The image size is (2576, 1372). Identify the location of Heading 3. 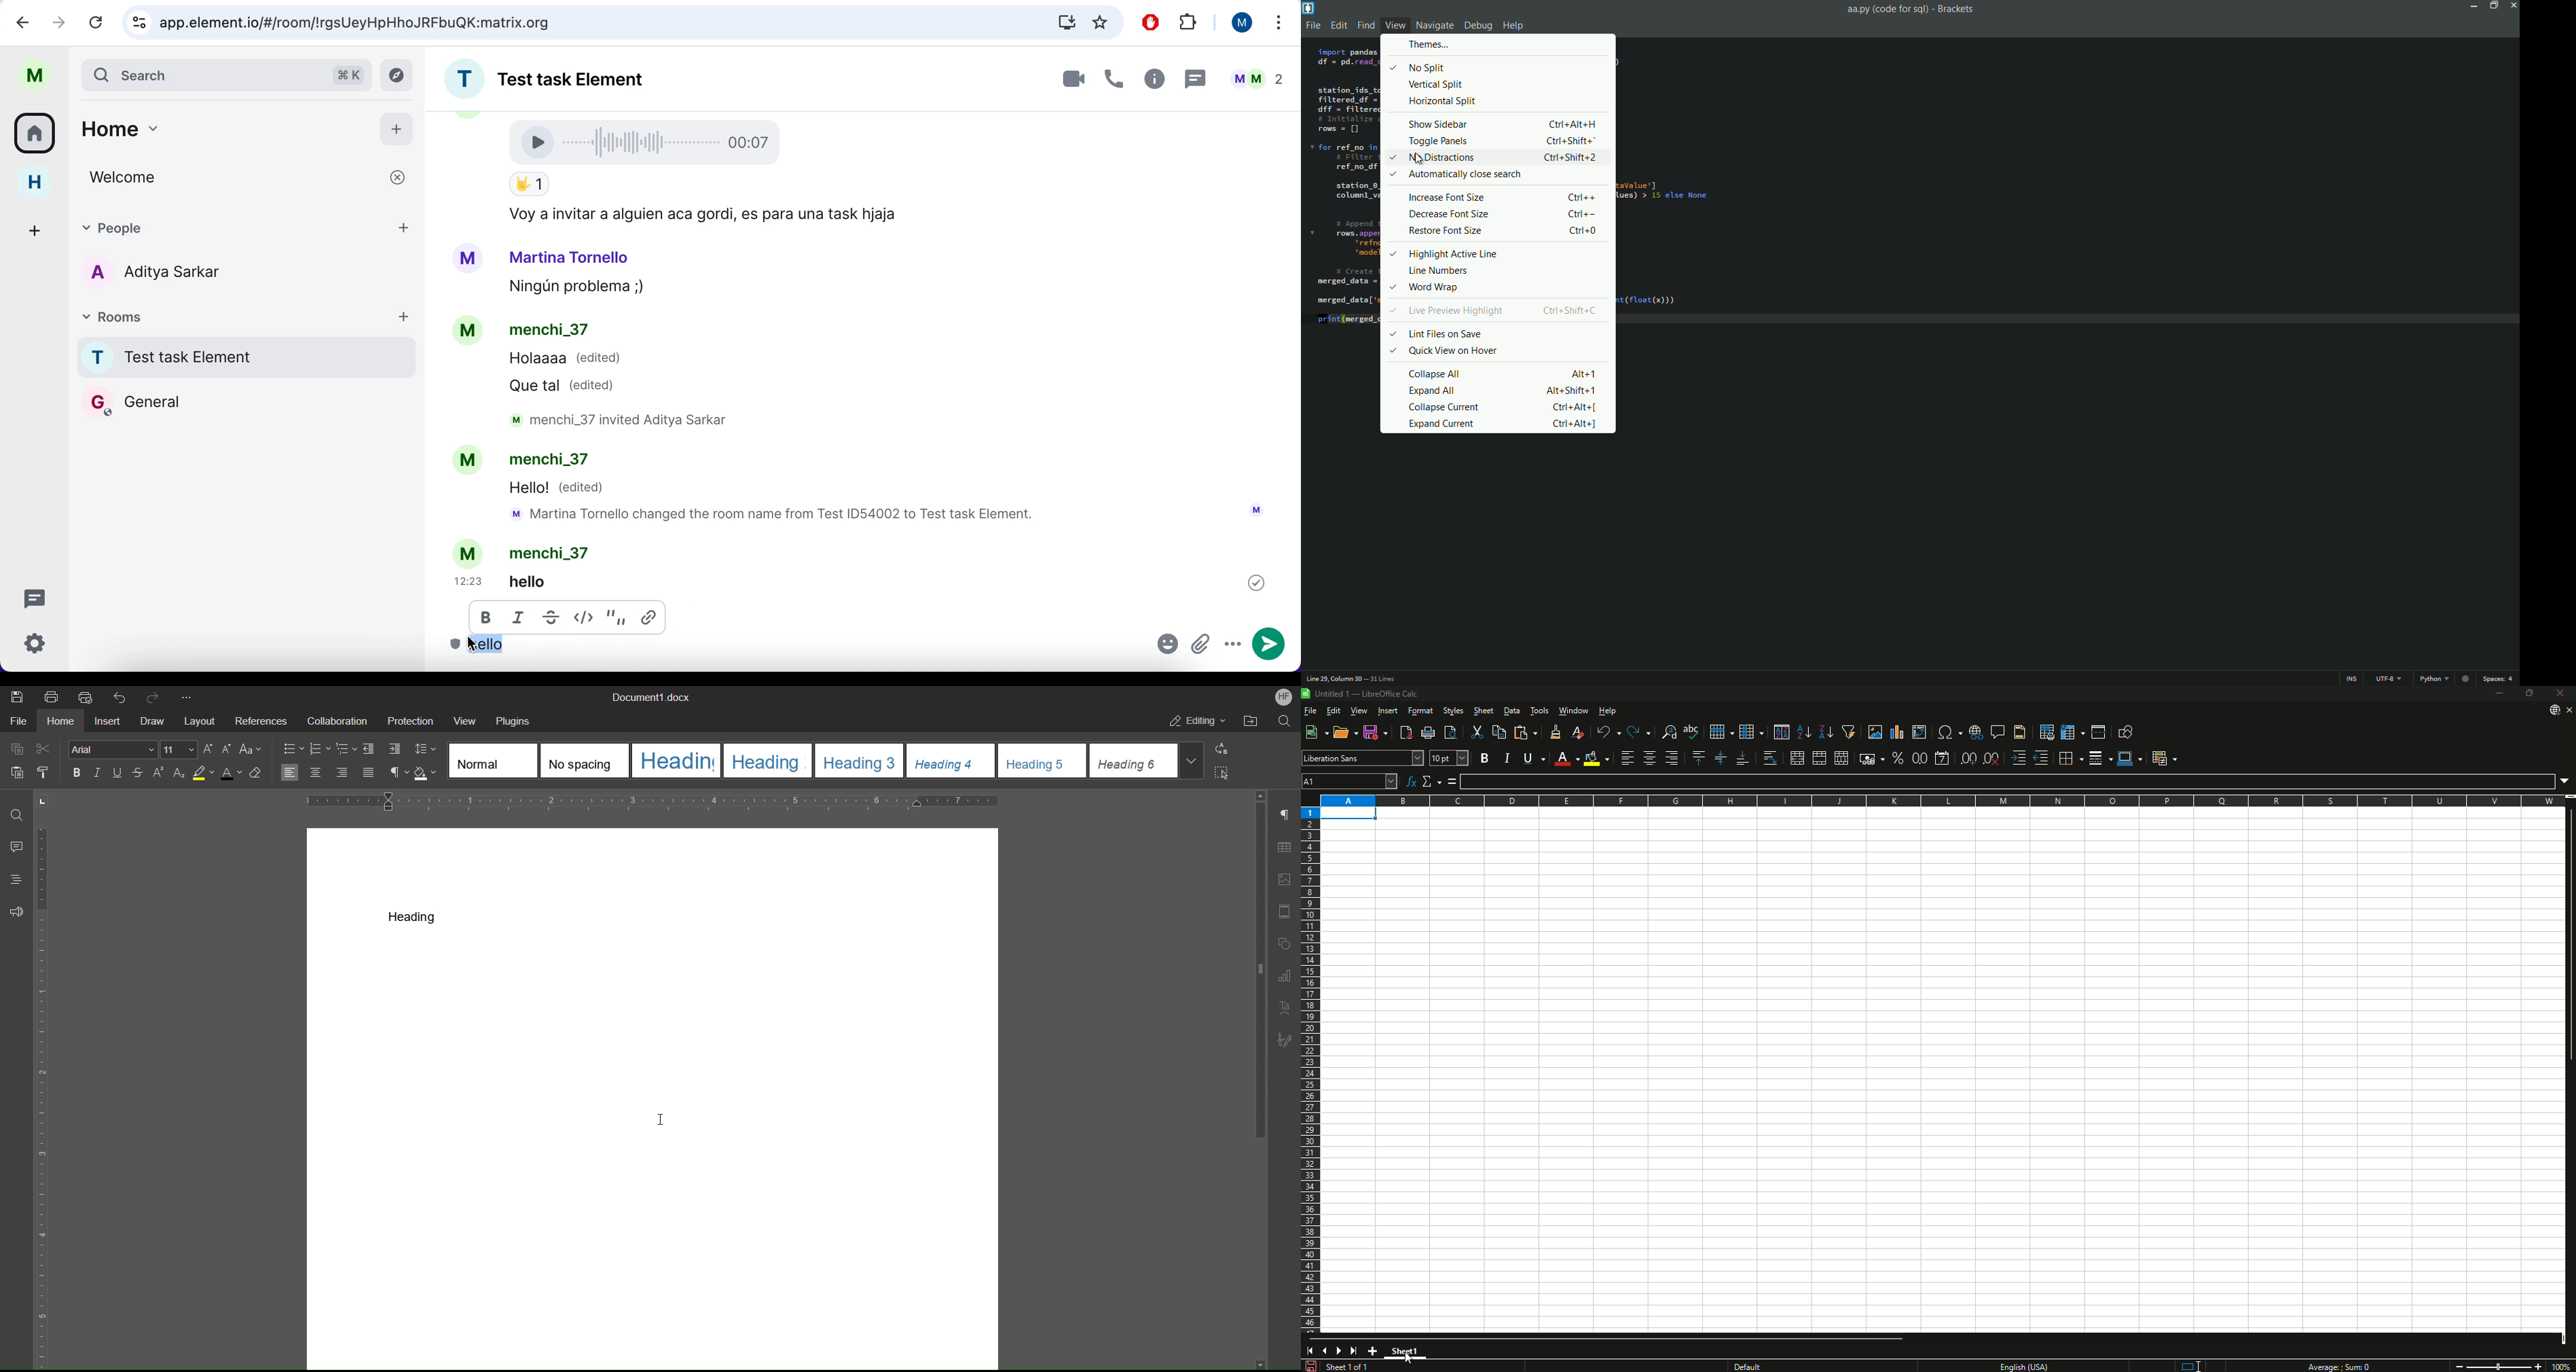
(863, 761).